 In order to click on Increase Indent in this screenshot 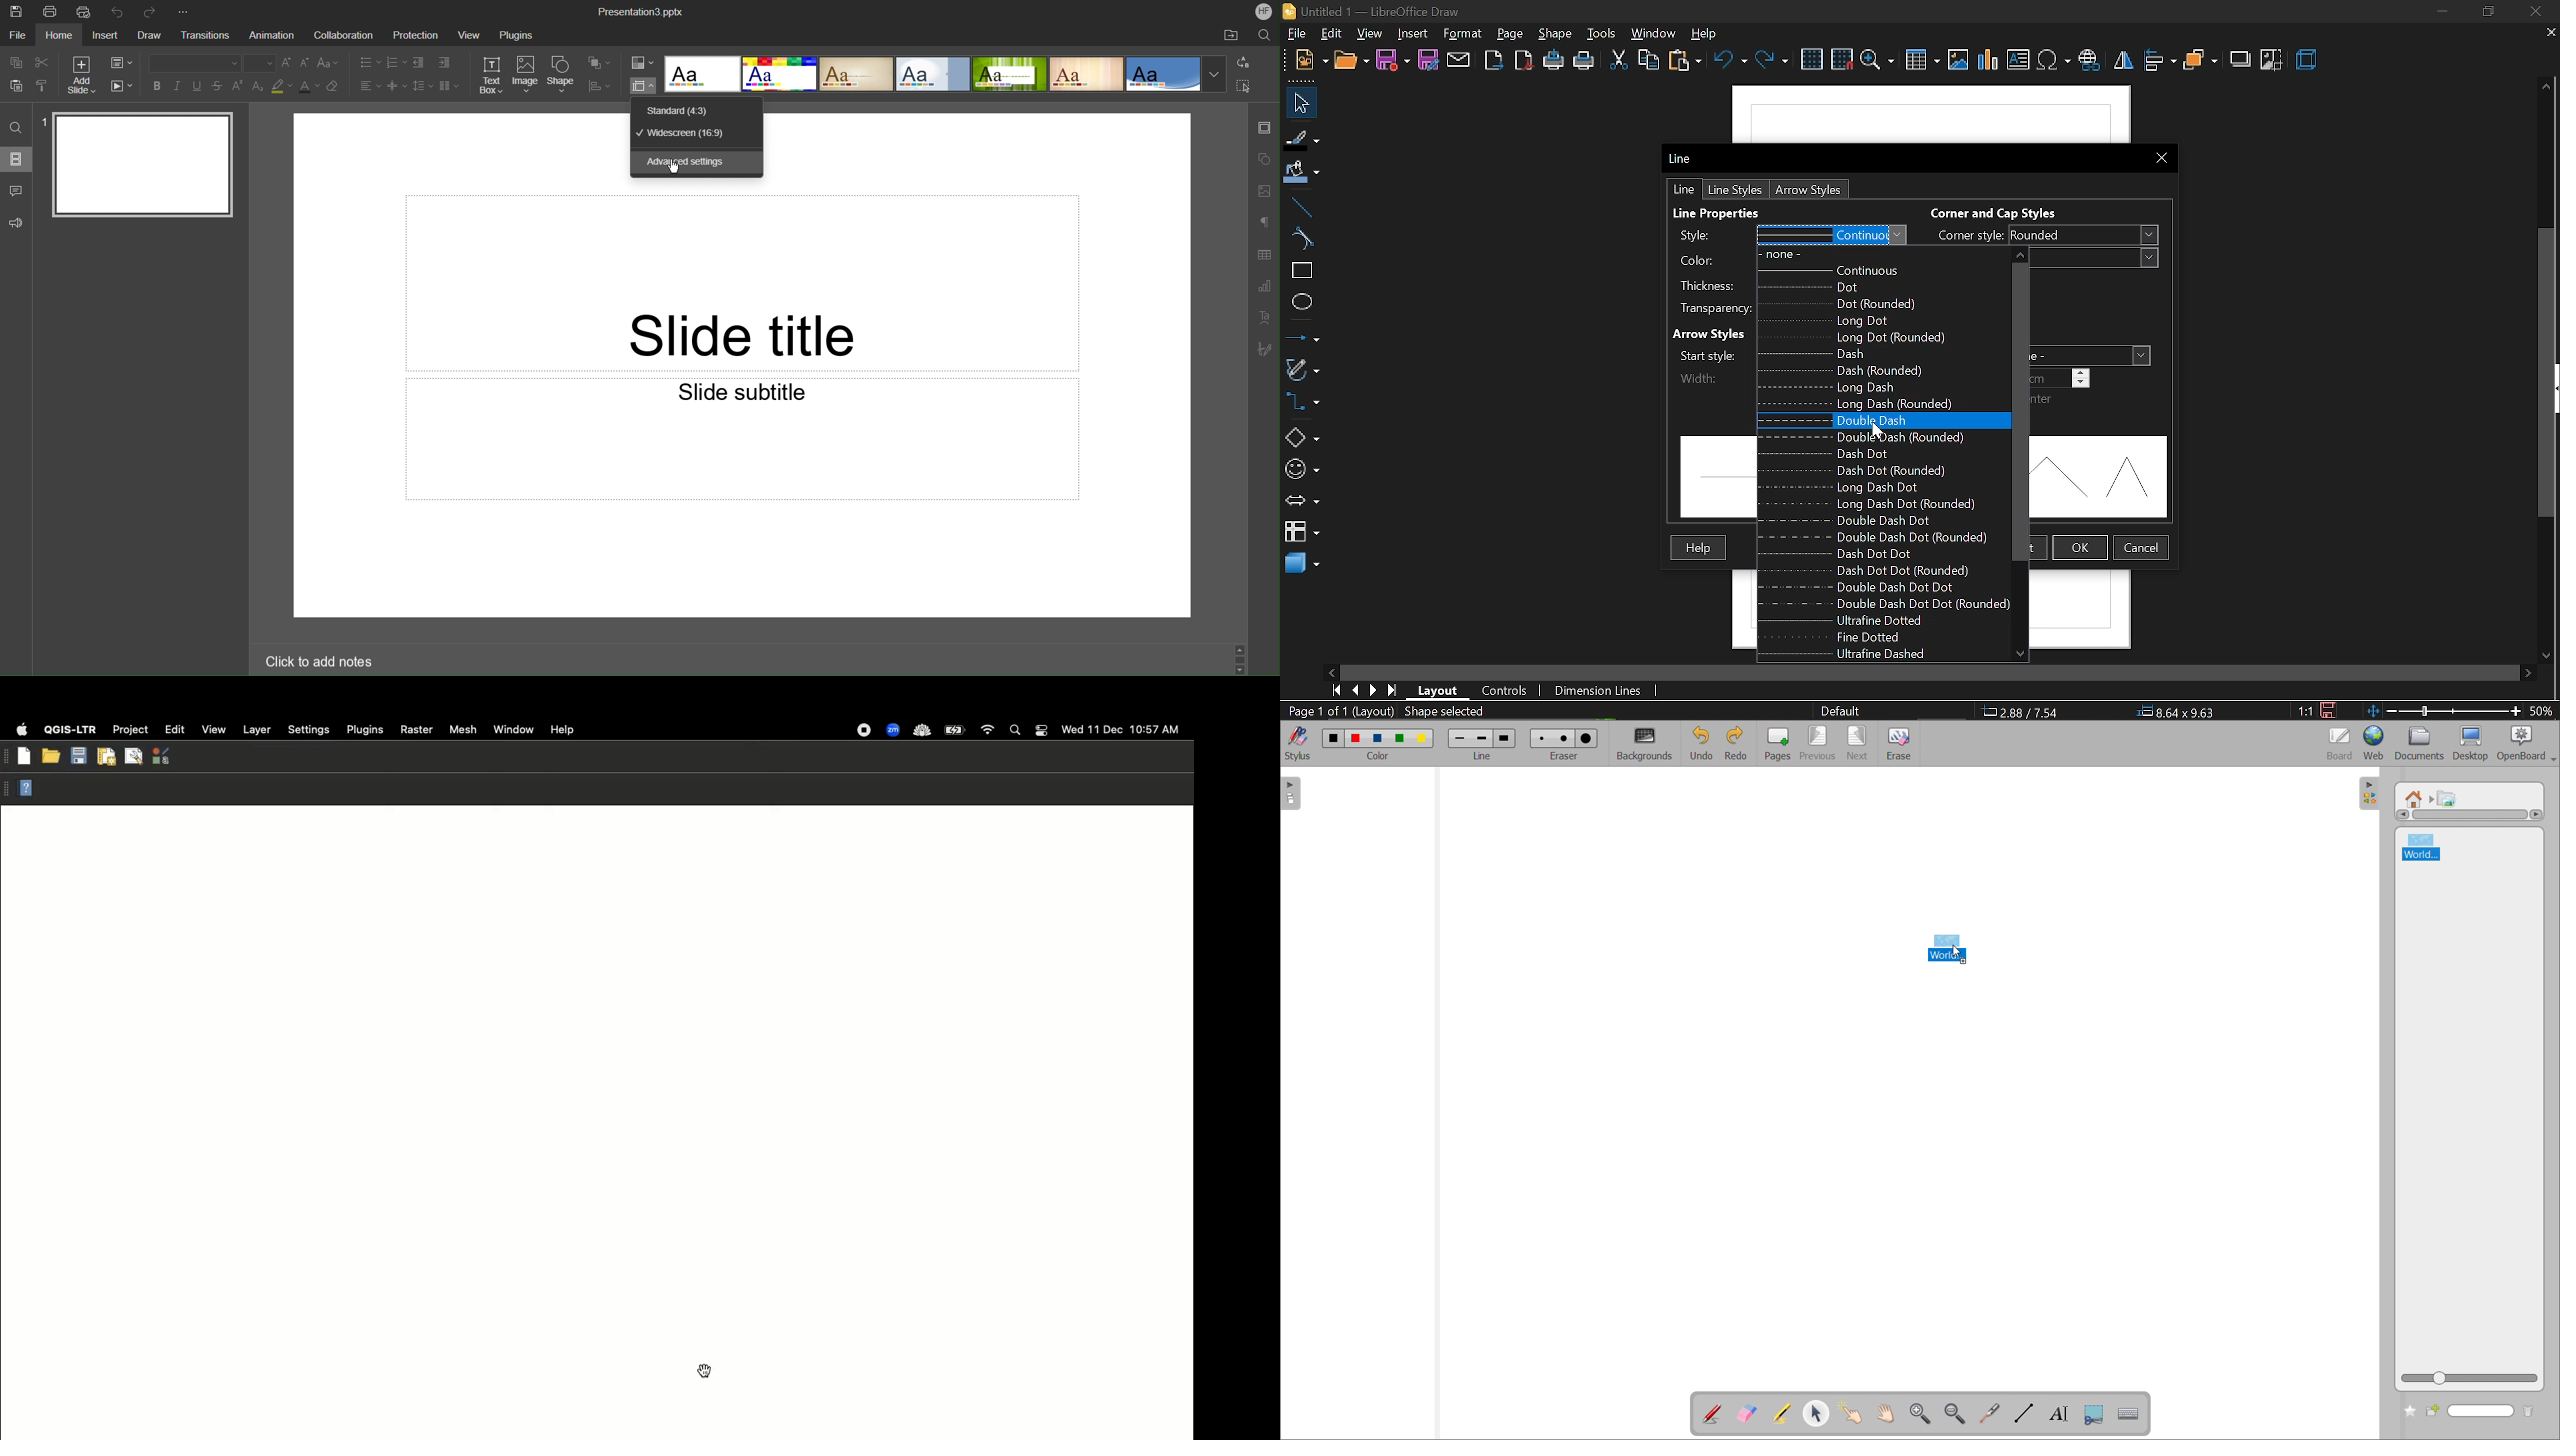, I will do `click(444, 63)`.